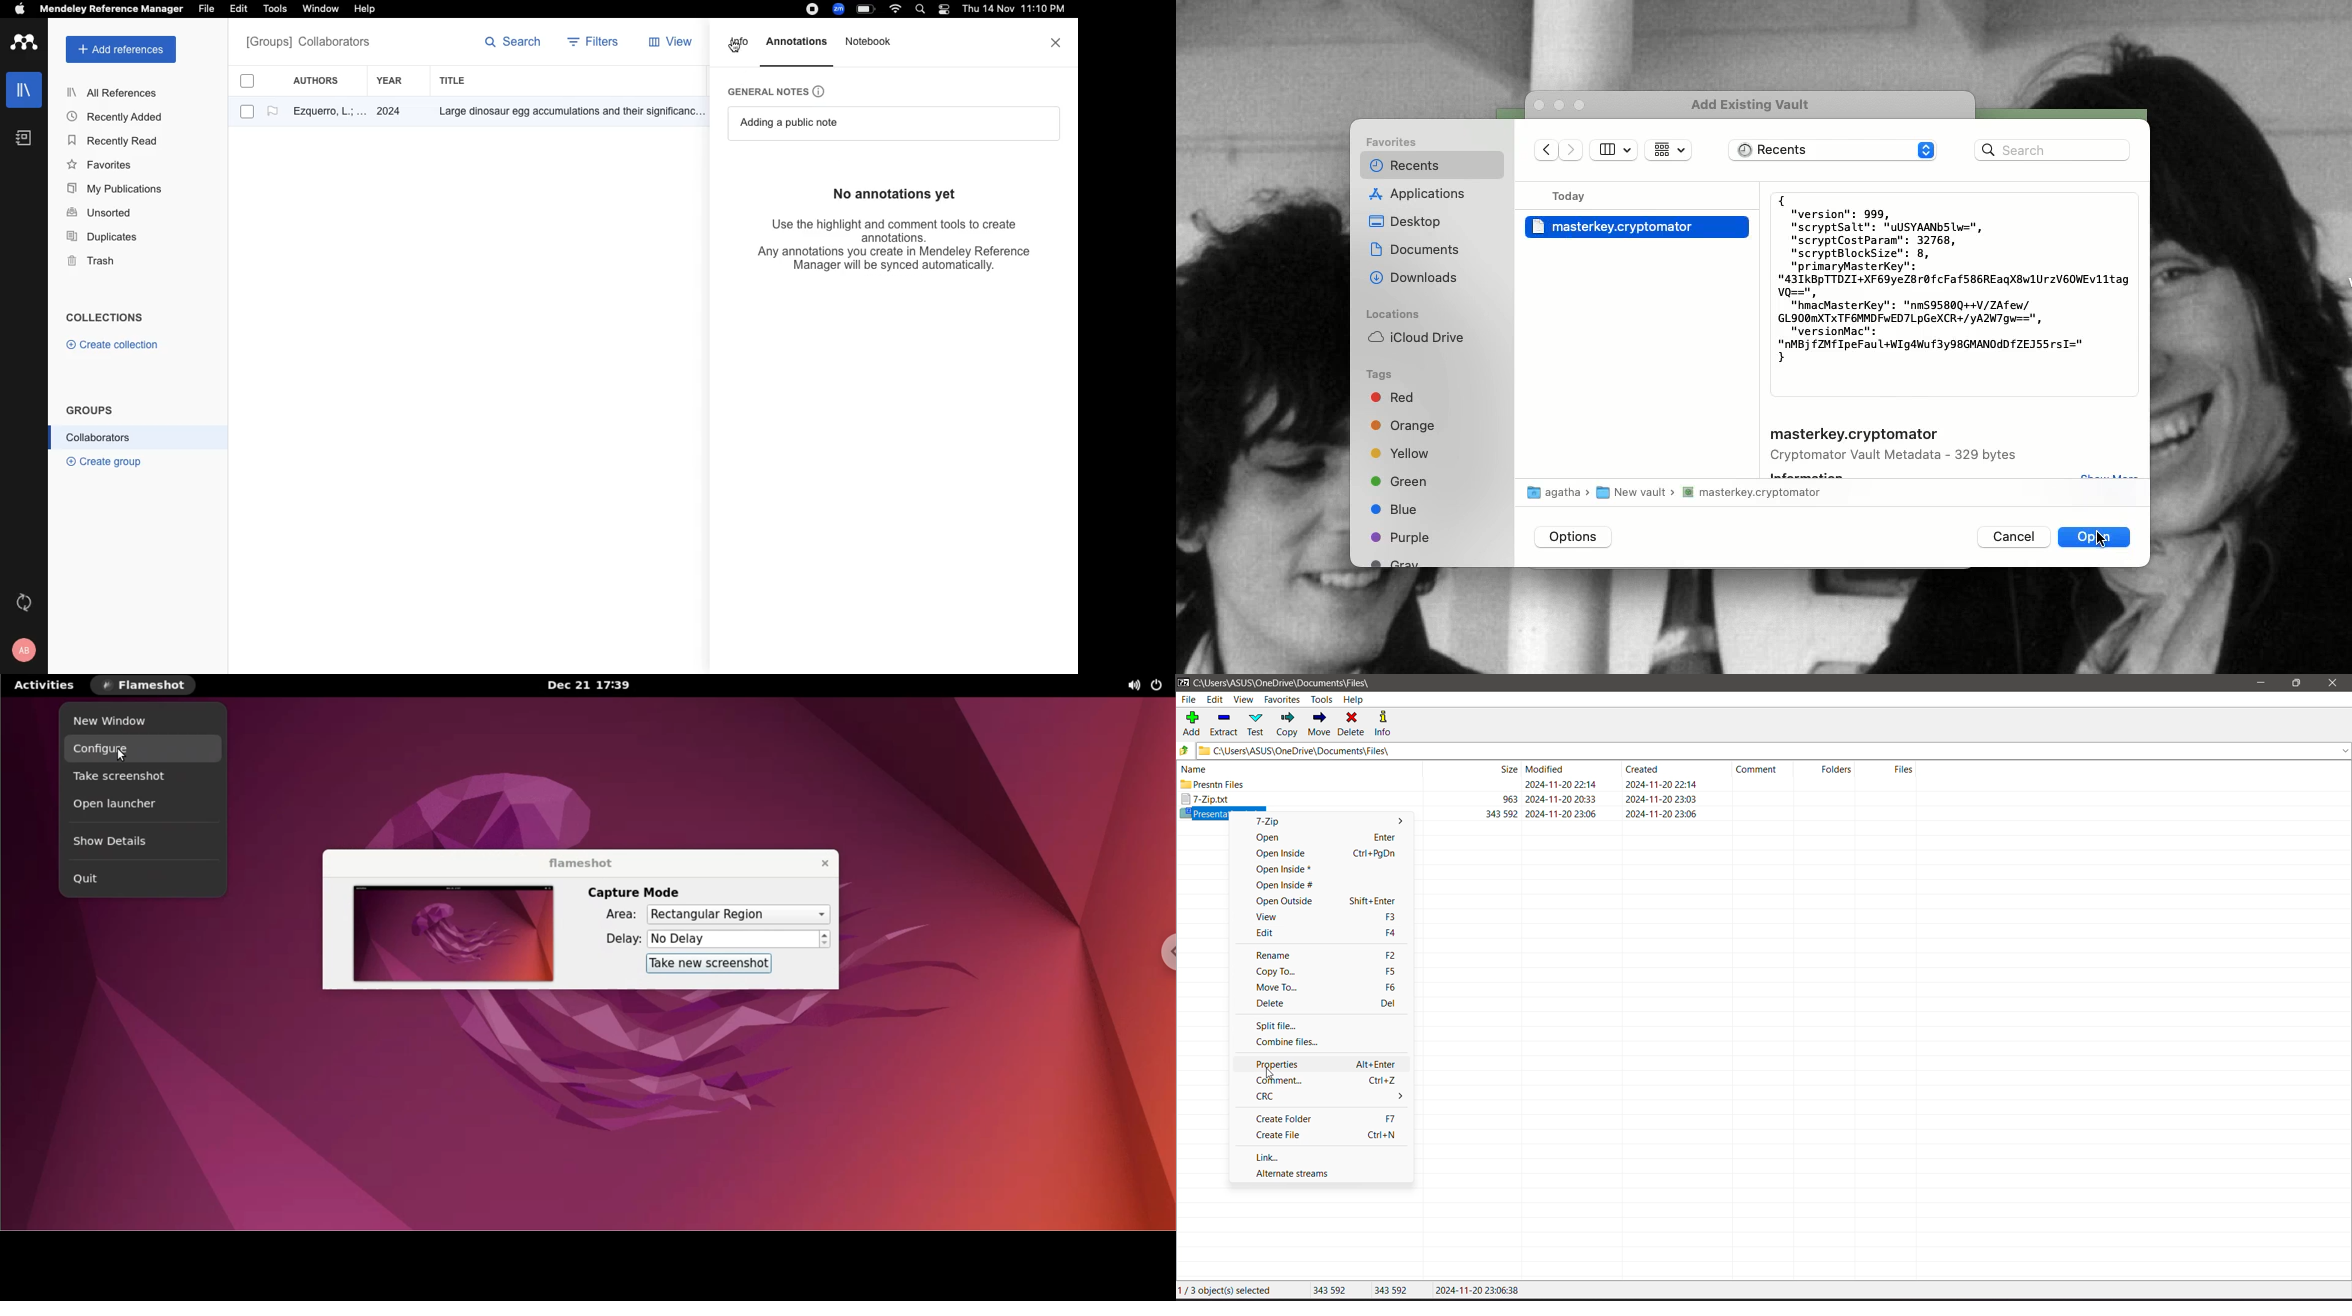 This screenshot has height=1316, width=2352. Describe the element at coordinates (1442, 800) in the screenshot. I see `7-Zip` at that location.